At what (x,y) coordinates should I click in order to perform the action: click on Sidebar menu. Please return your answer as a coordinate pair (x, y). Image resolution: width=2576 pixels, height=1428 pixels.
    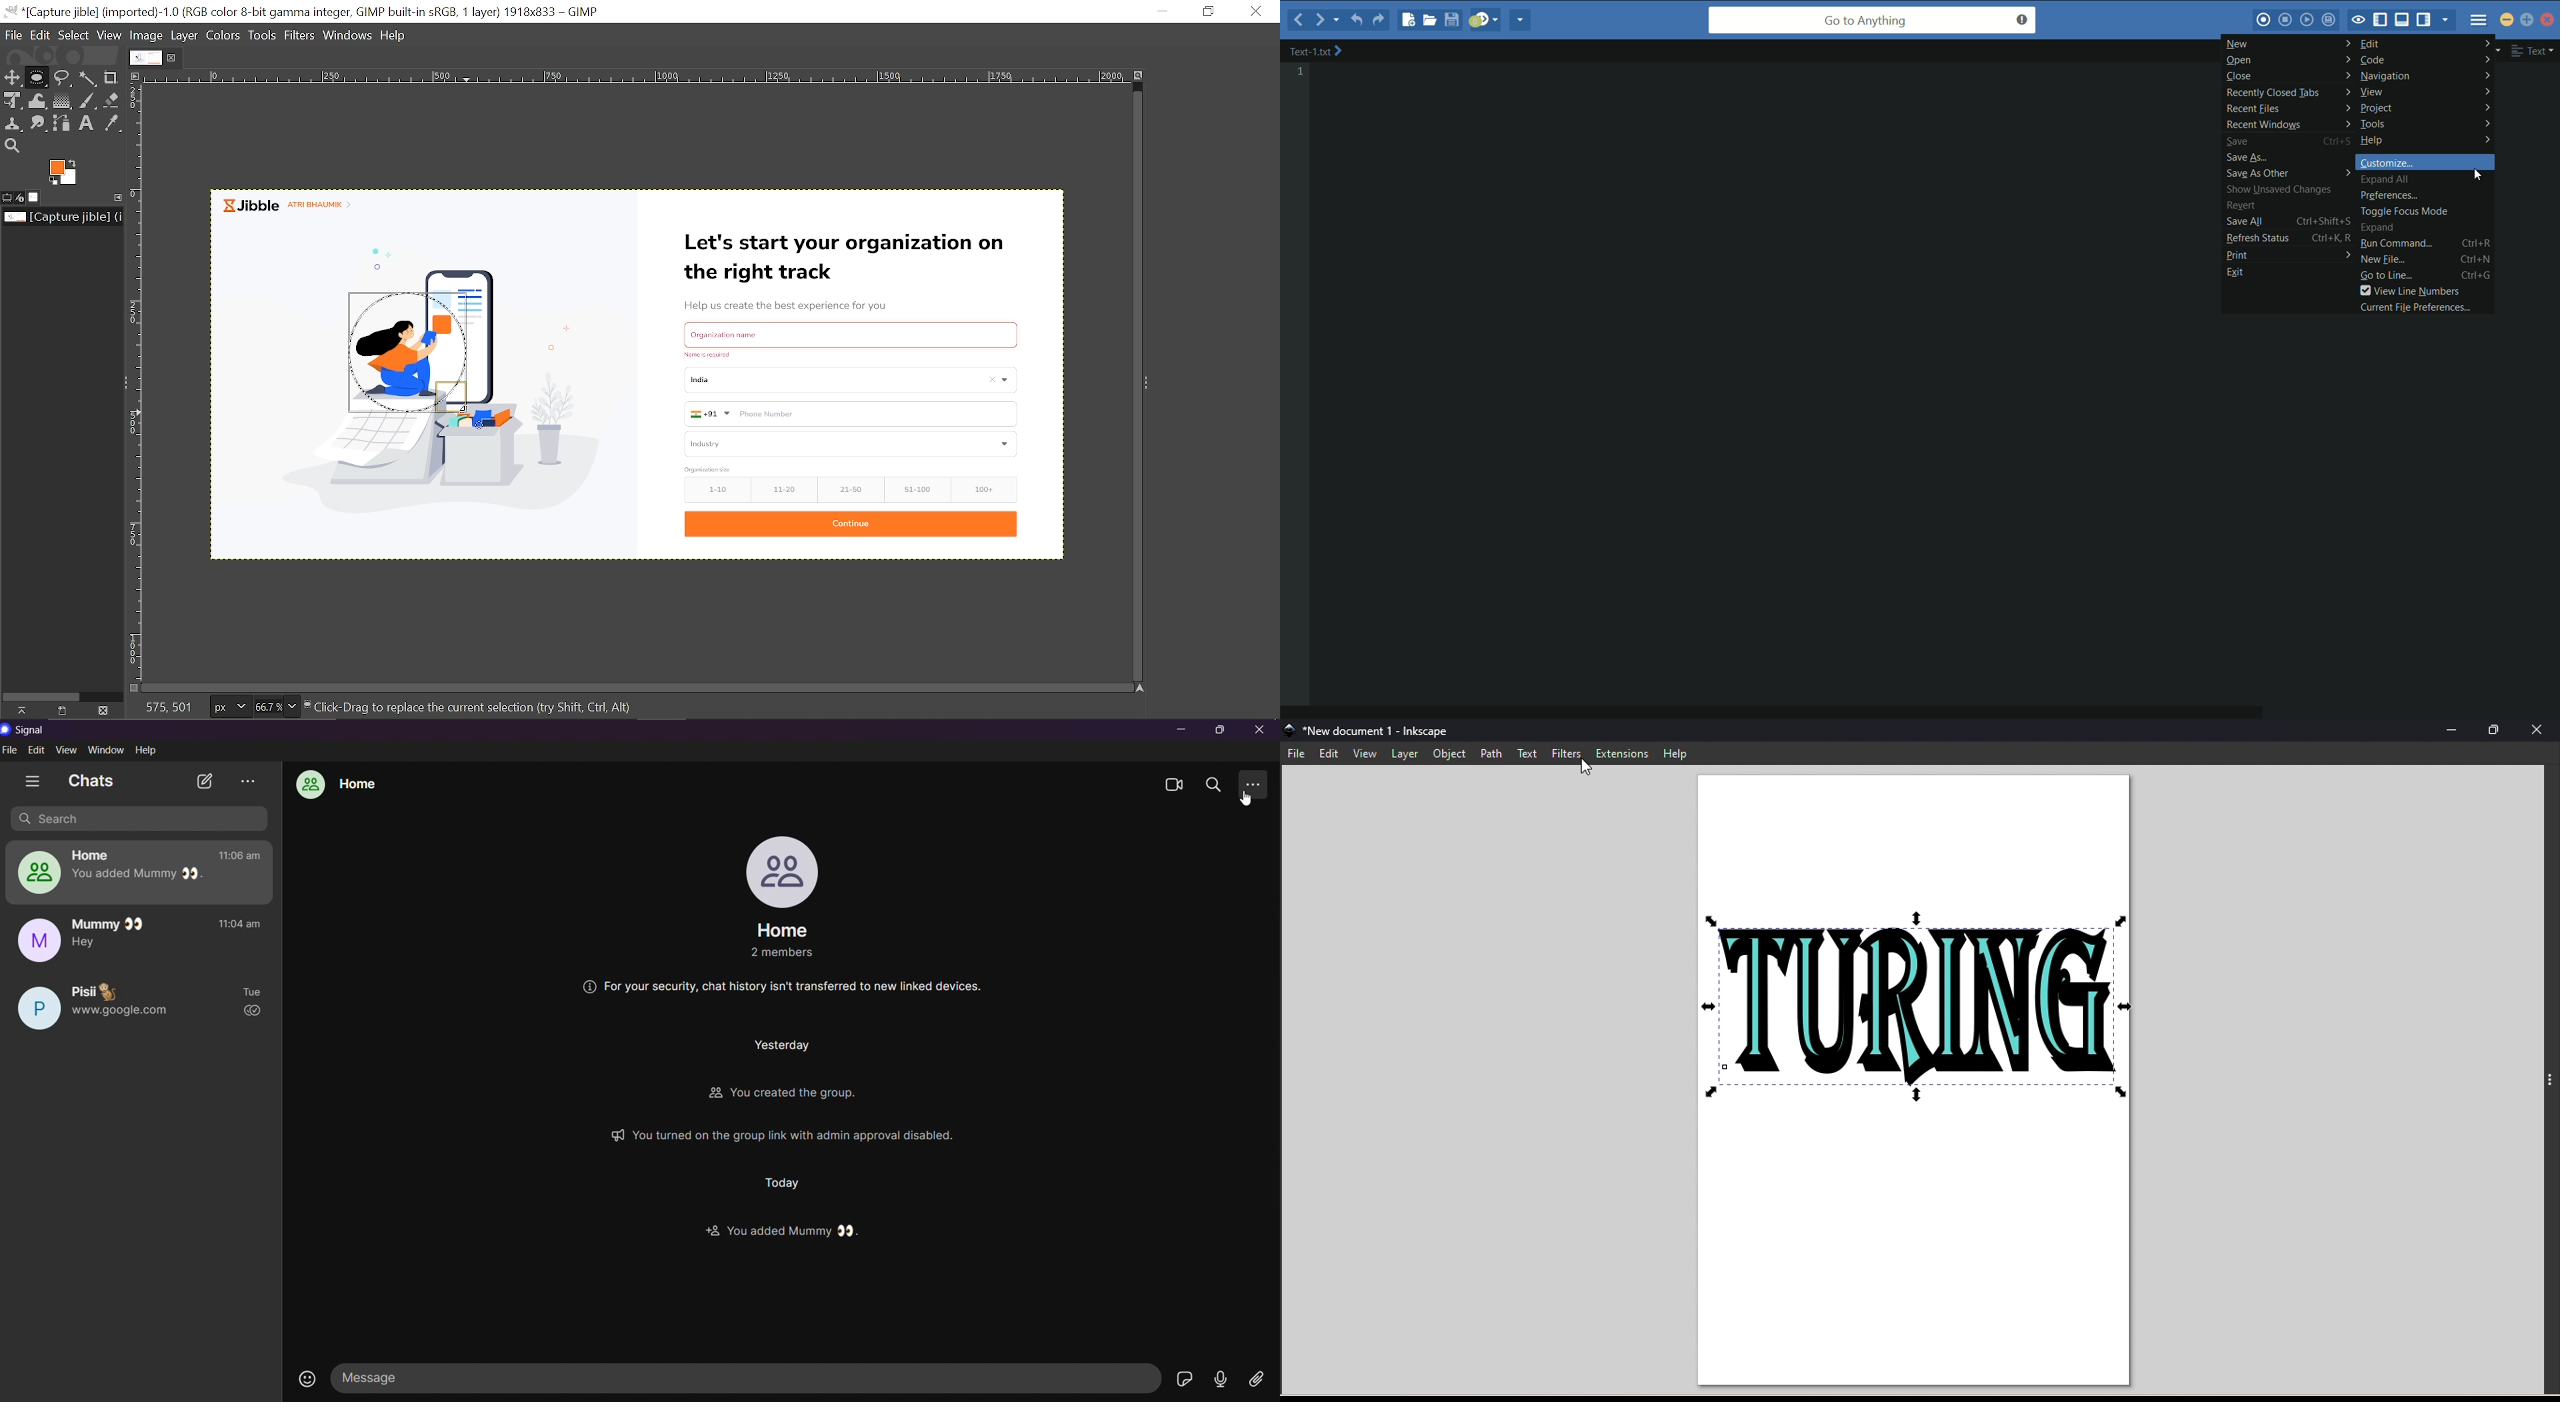
    Looking at the image, I should click on (1156, 386).